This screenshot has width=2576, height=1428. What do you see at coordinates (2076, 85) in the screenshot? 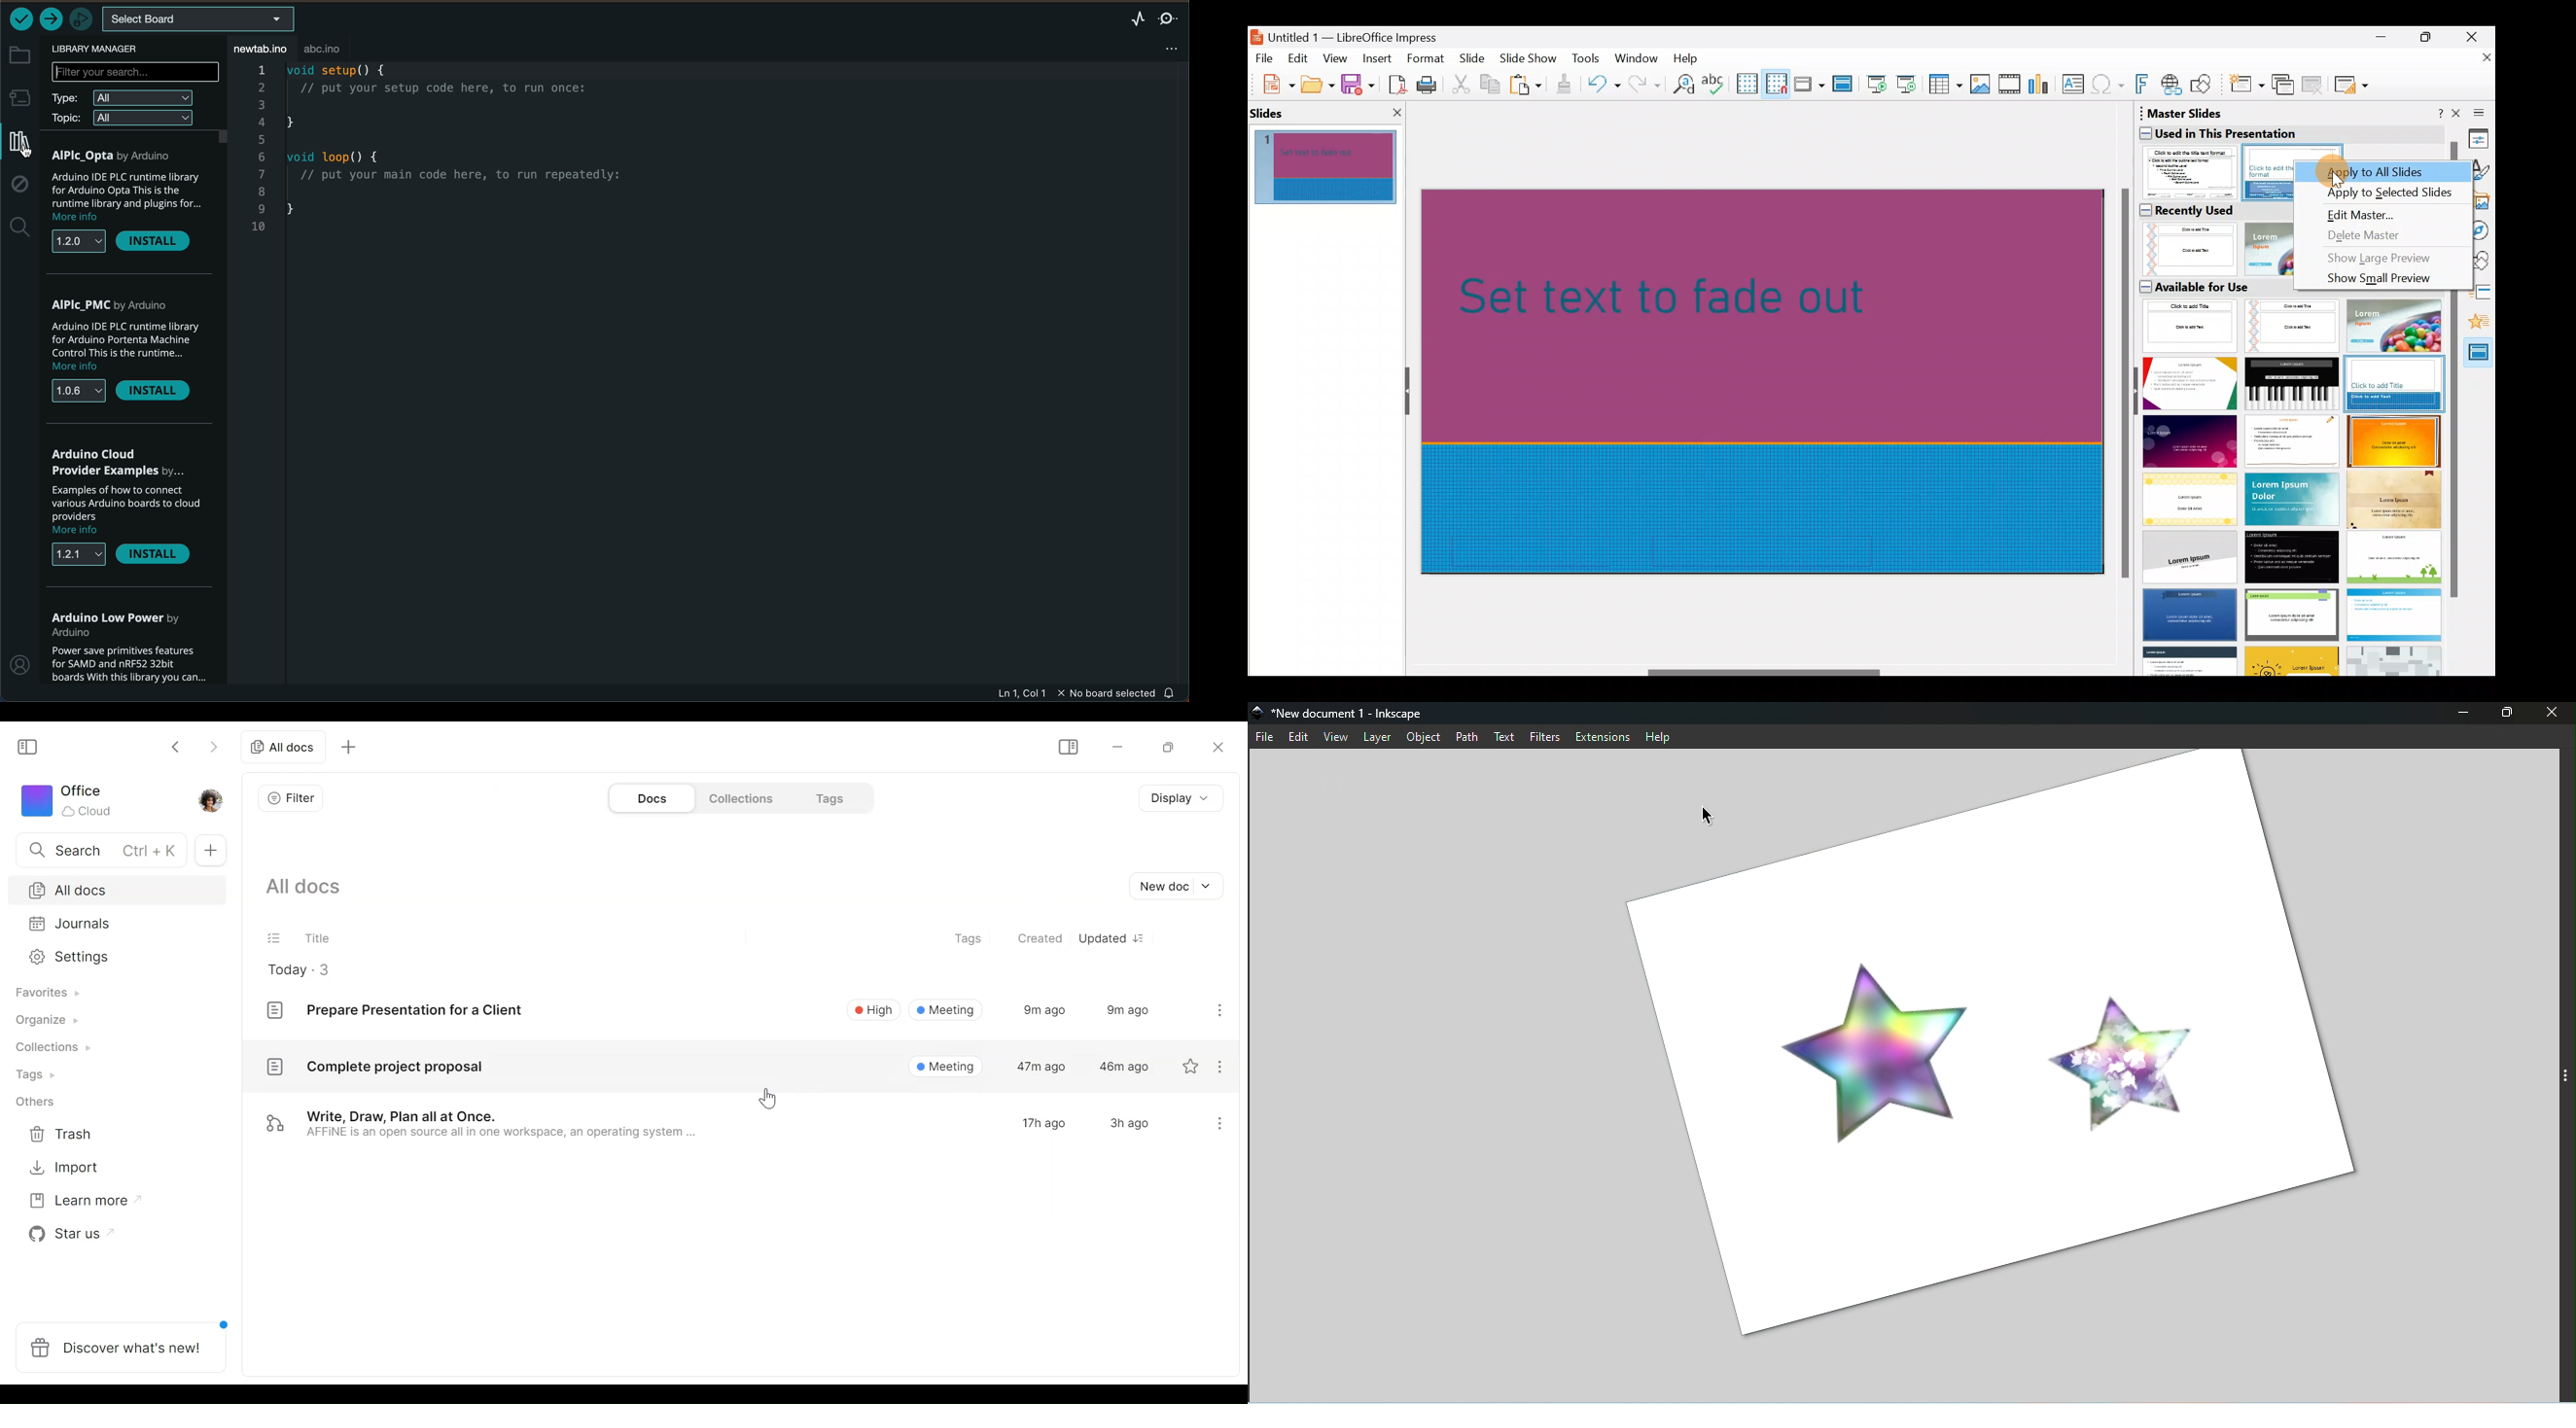
I see `Insert text box` at bounding box center [2076, 85].